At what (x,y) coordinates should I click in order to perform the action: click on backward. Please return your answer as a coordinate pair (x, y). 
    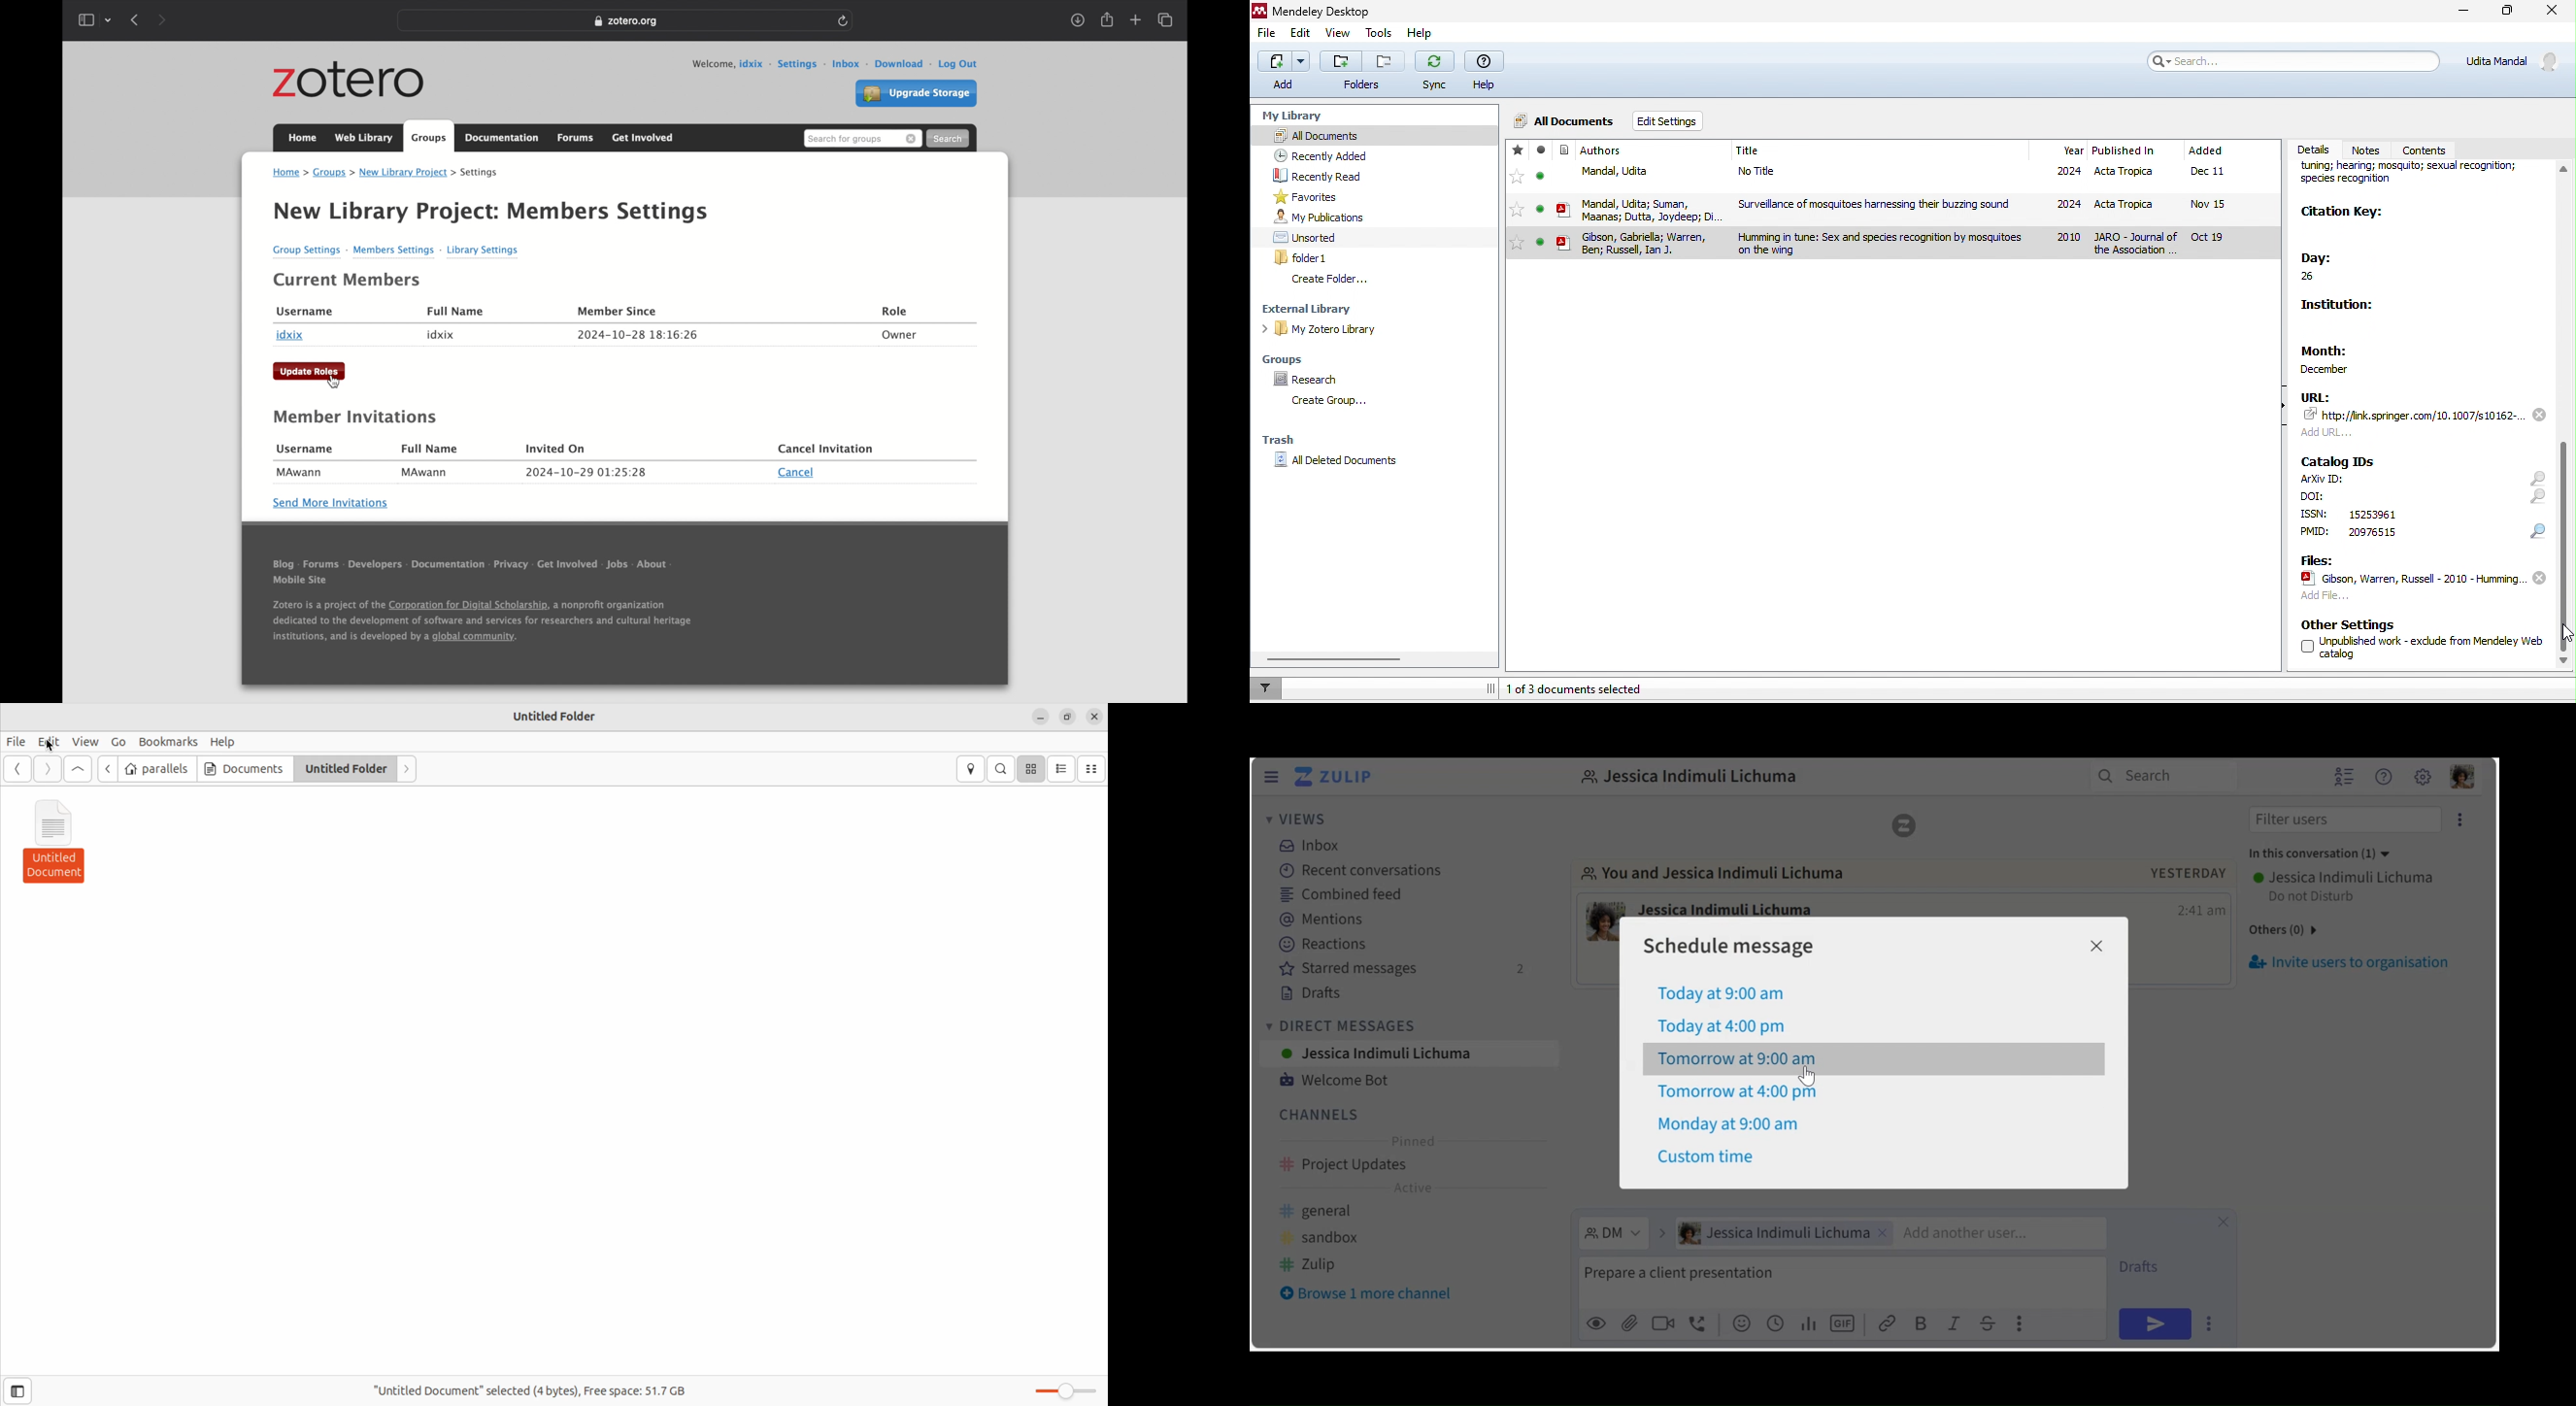
    Looking at the image, I should click on (17, 770).